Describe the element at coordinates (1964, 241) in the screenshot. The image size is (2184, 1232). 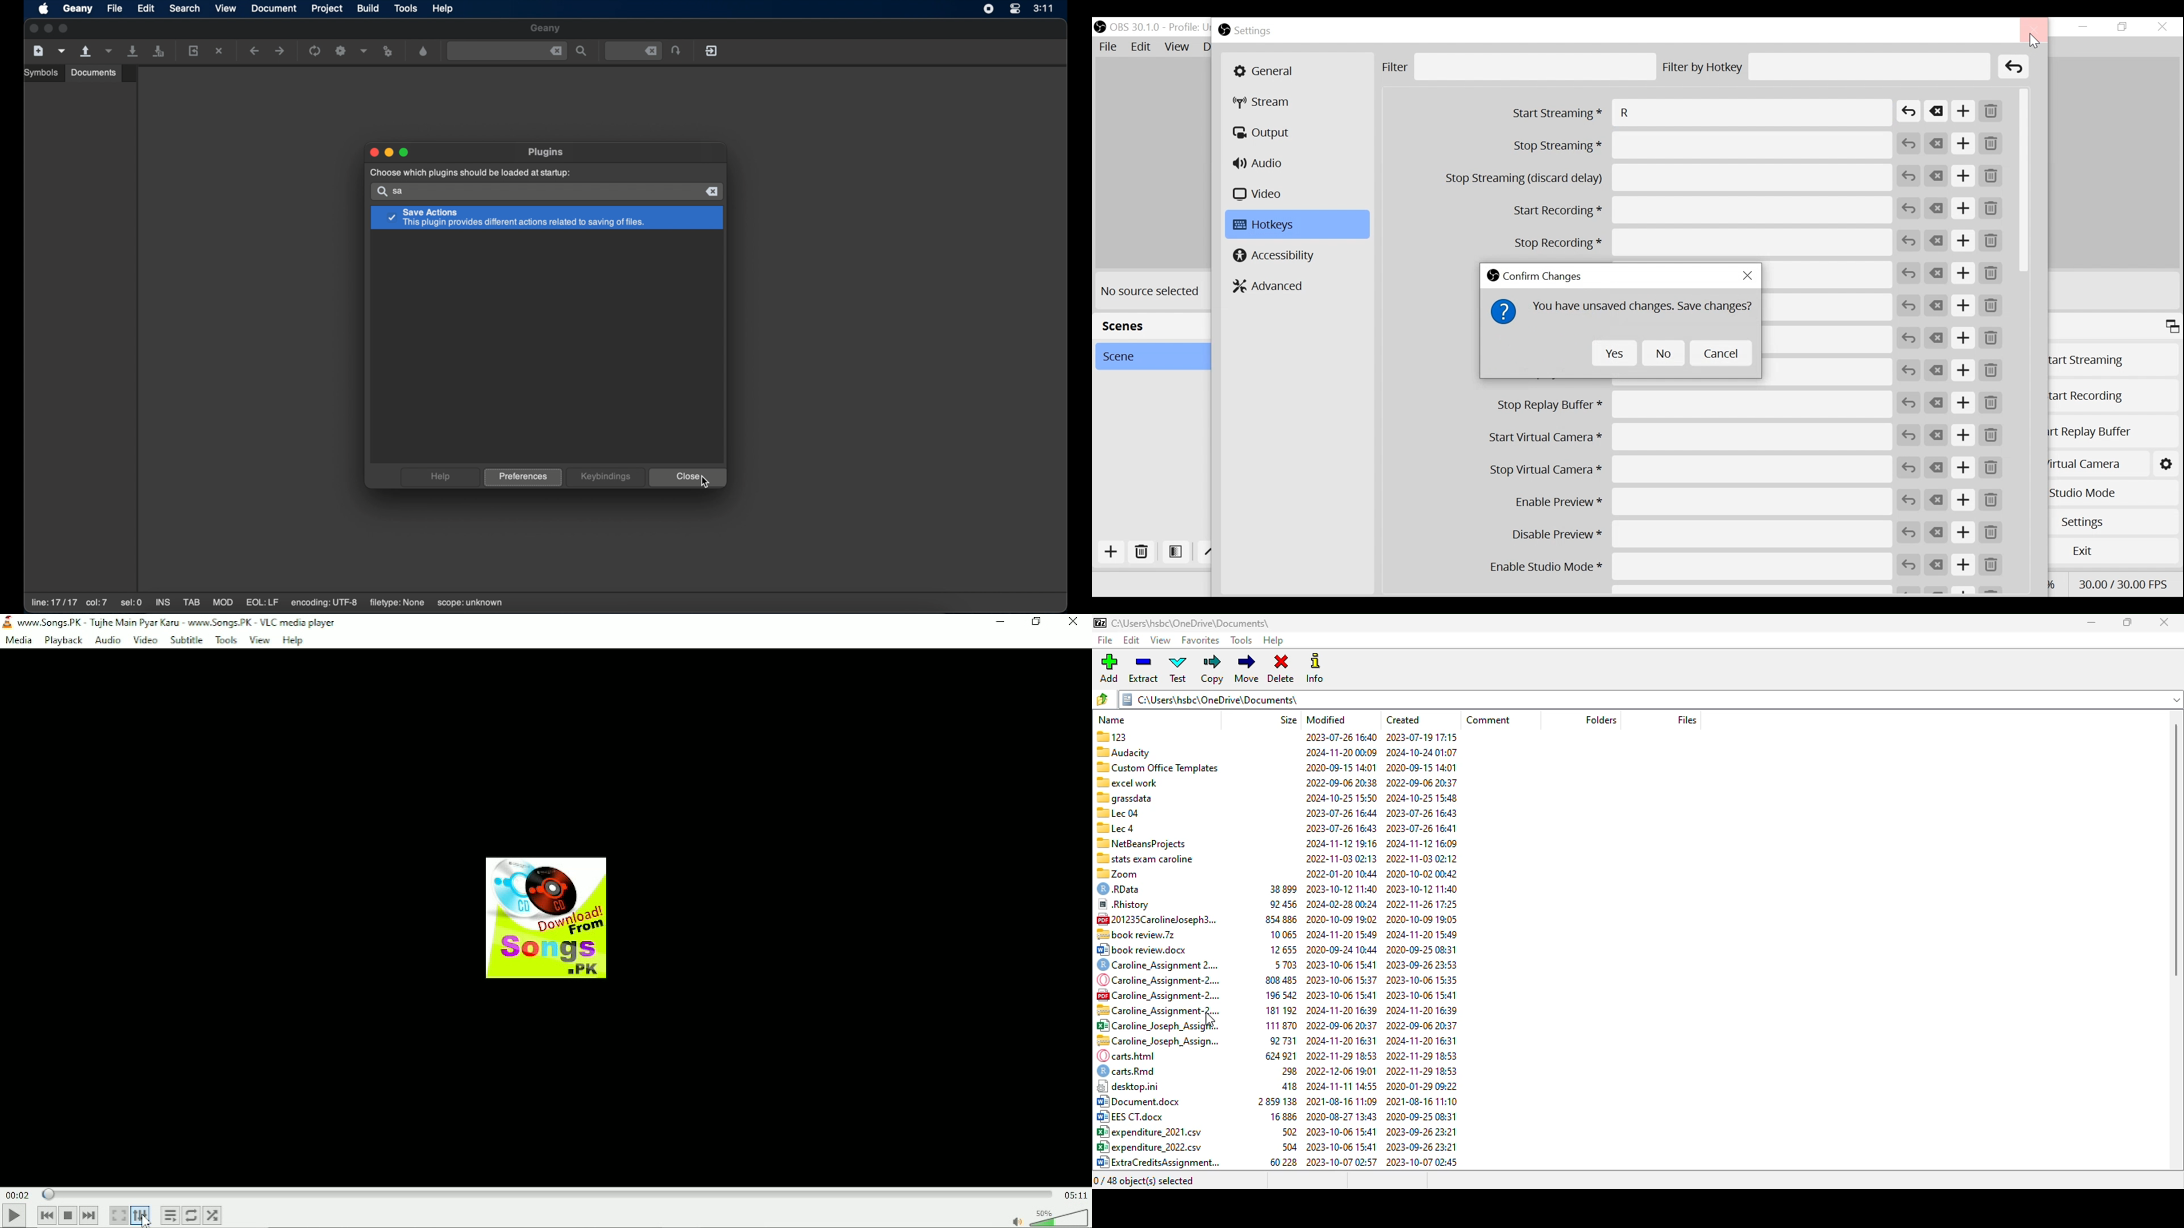
I see `Add` at that location.